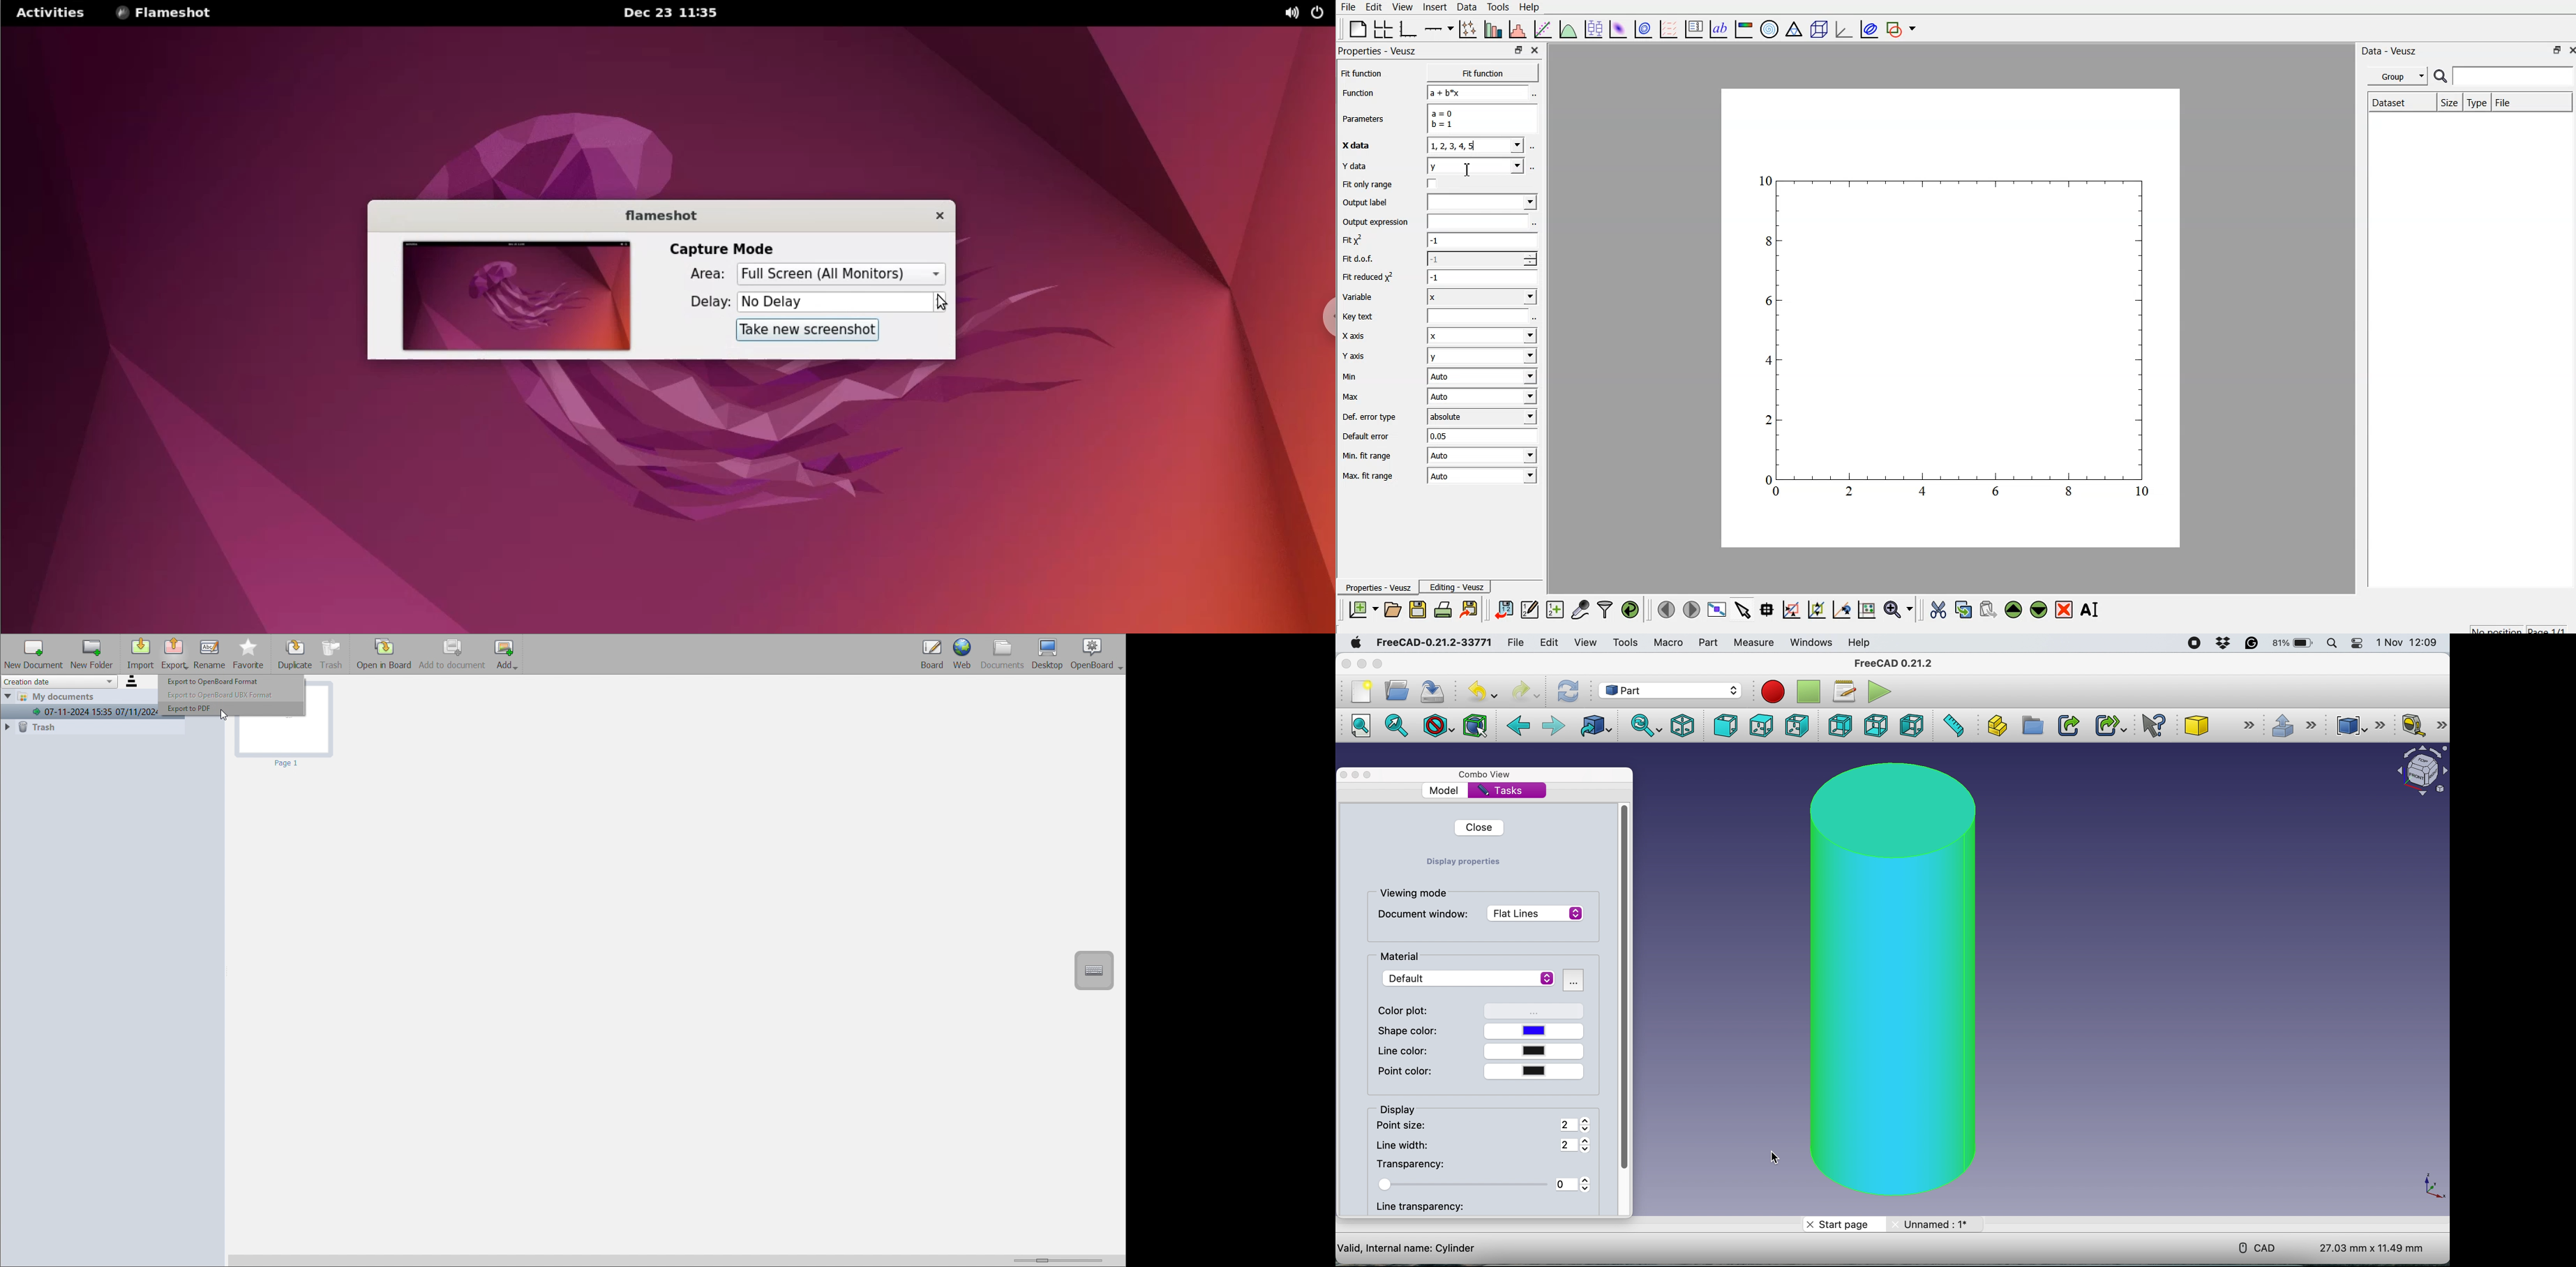 This screenshot has height=1288, width=2576. Describe the element at coordinates (1956, 725) in the screenshot. I see `measure distance` at that location.